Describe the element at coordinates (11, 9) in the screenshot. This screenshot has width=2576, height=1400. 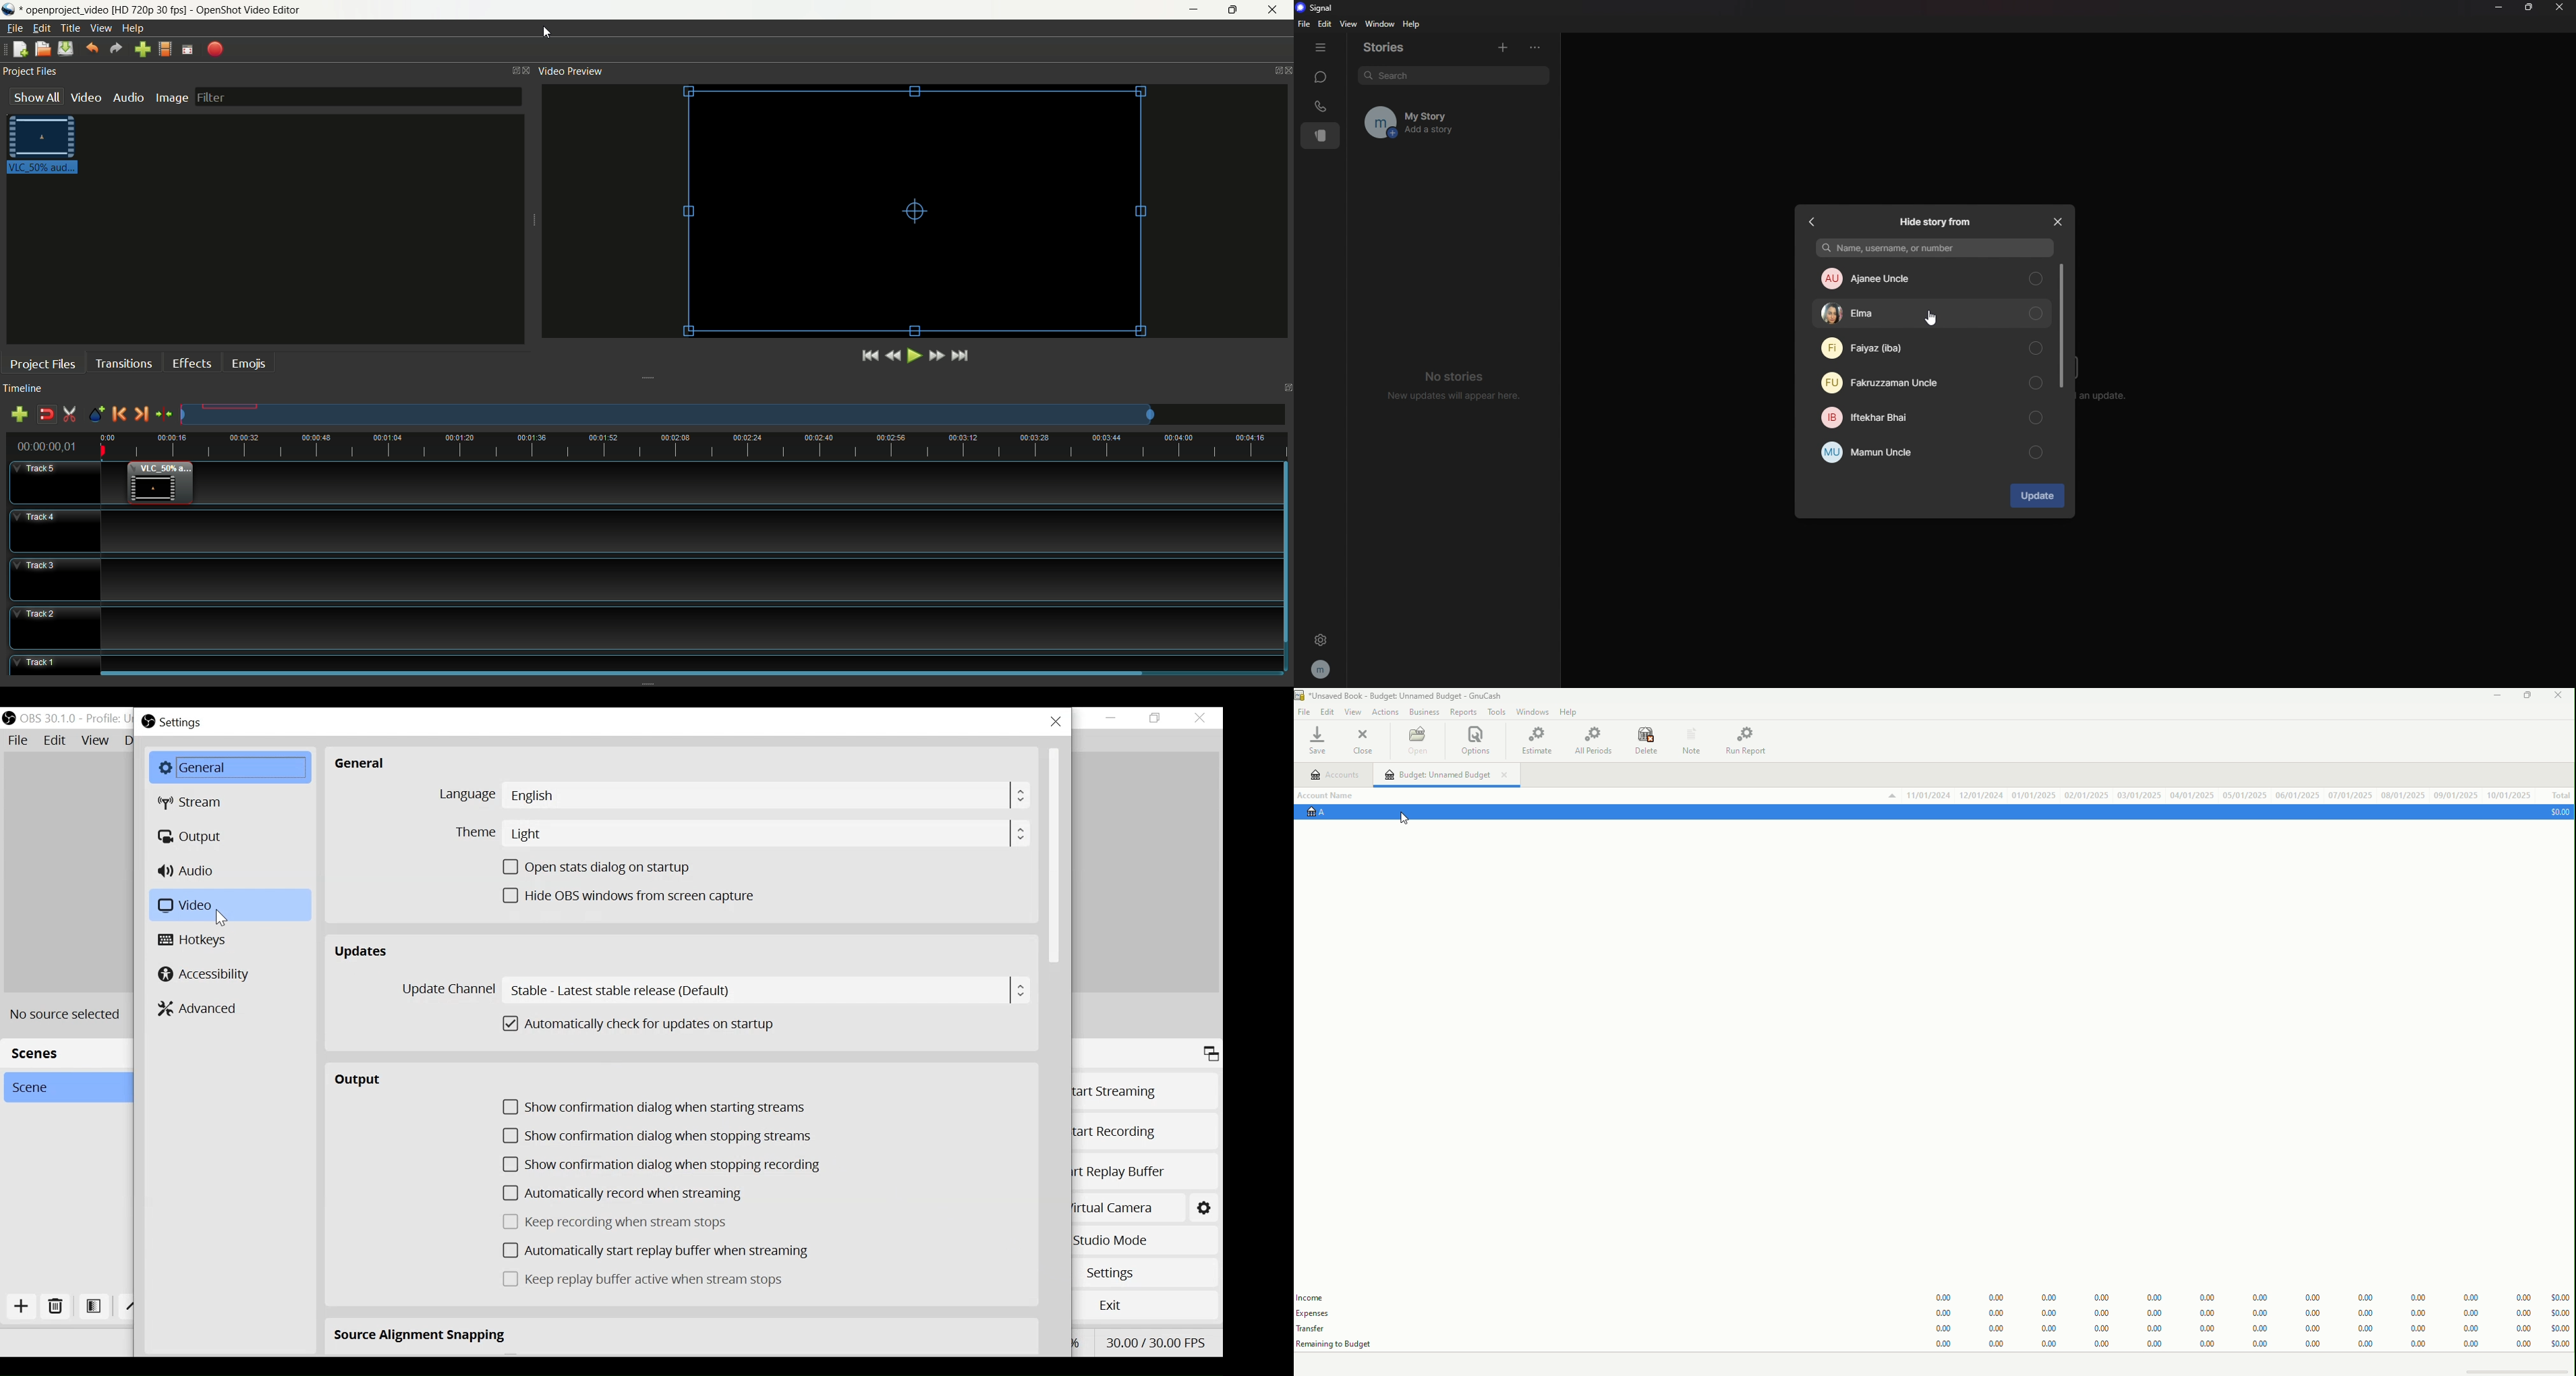
I see `logo` at that location.